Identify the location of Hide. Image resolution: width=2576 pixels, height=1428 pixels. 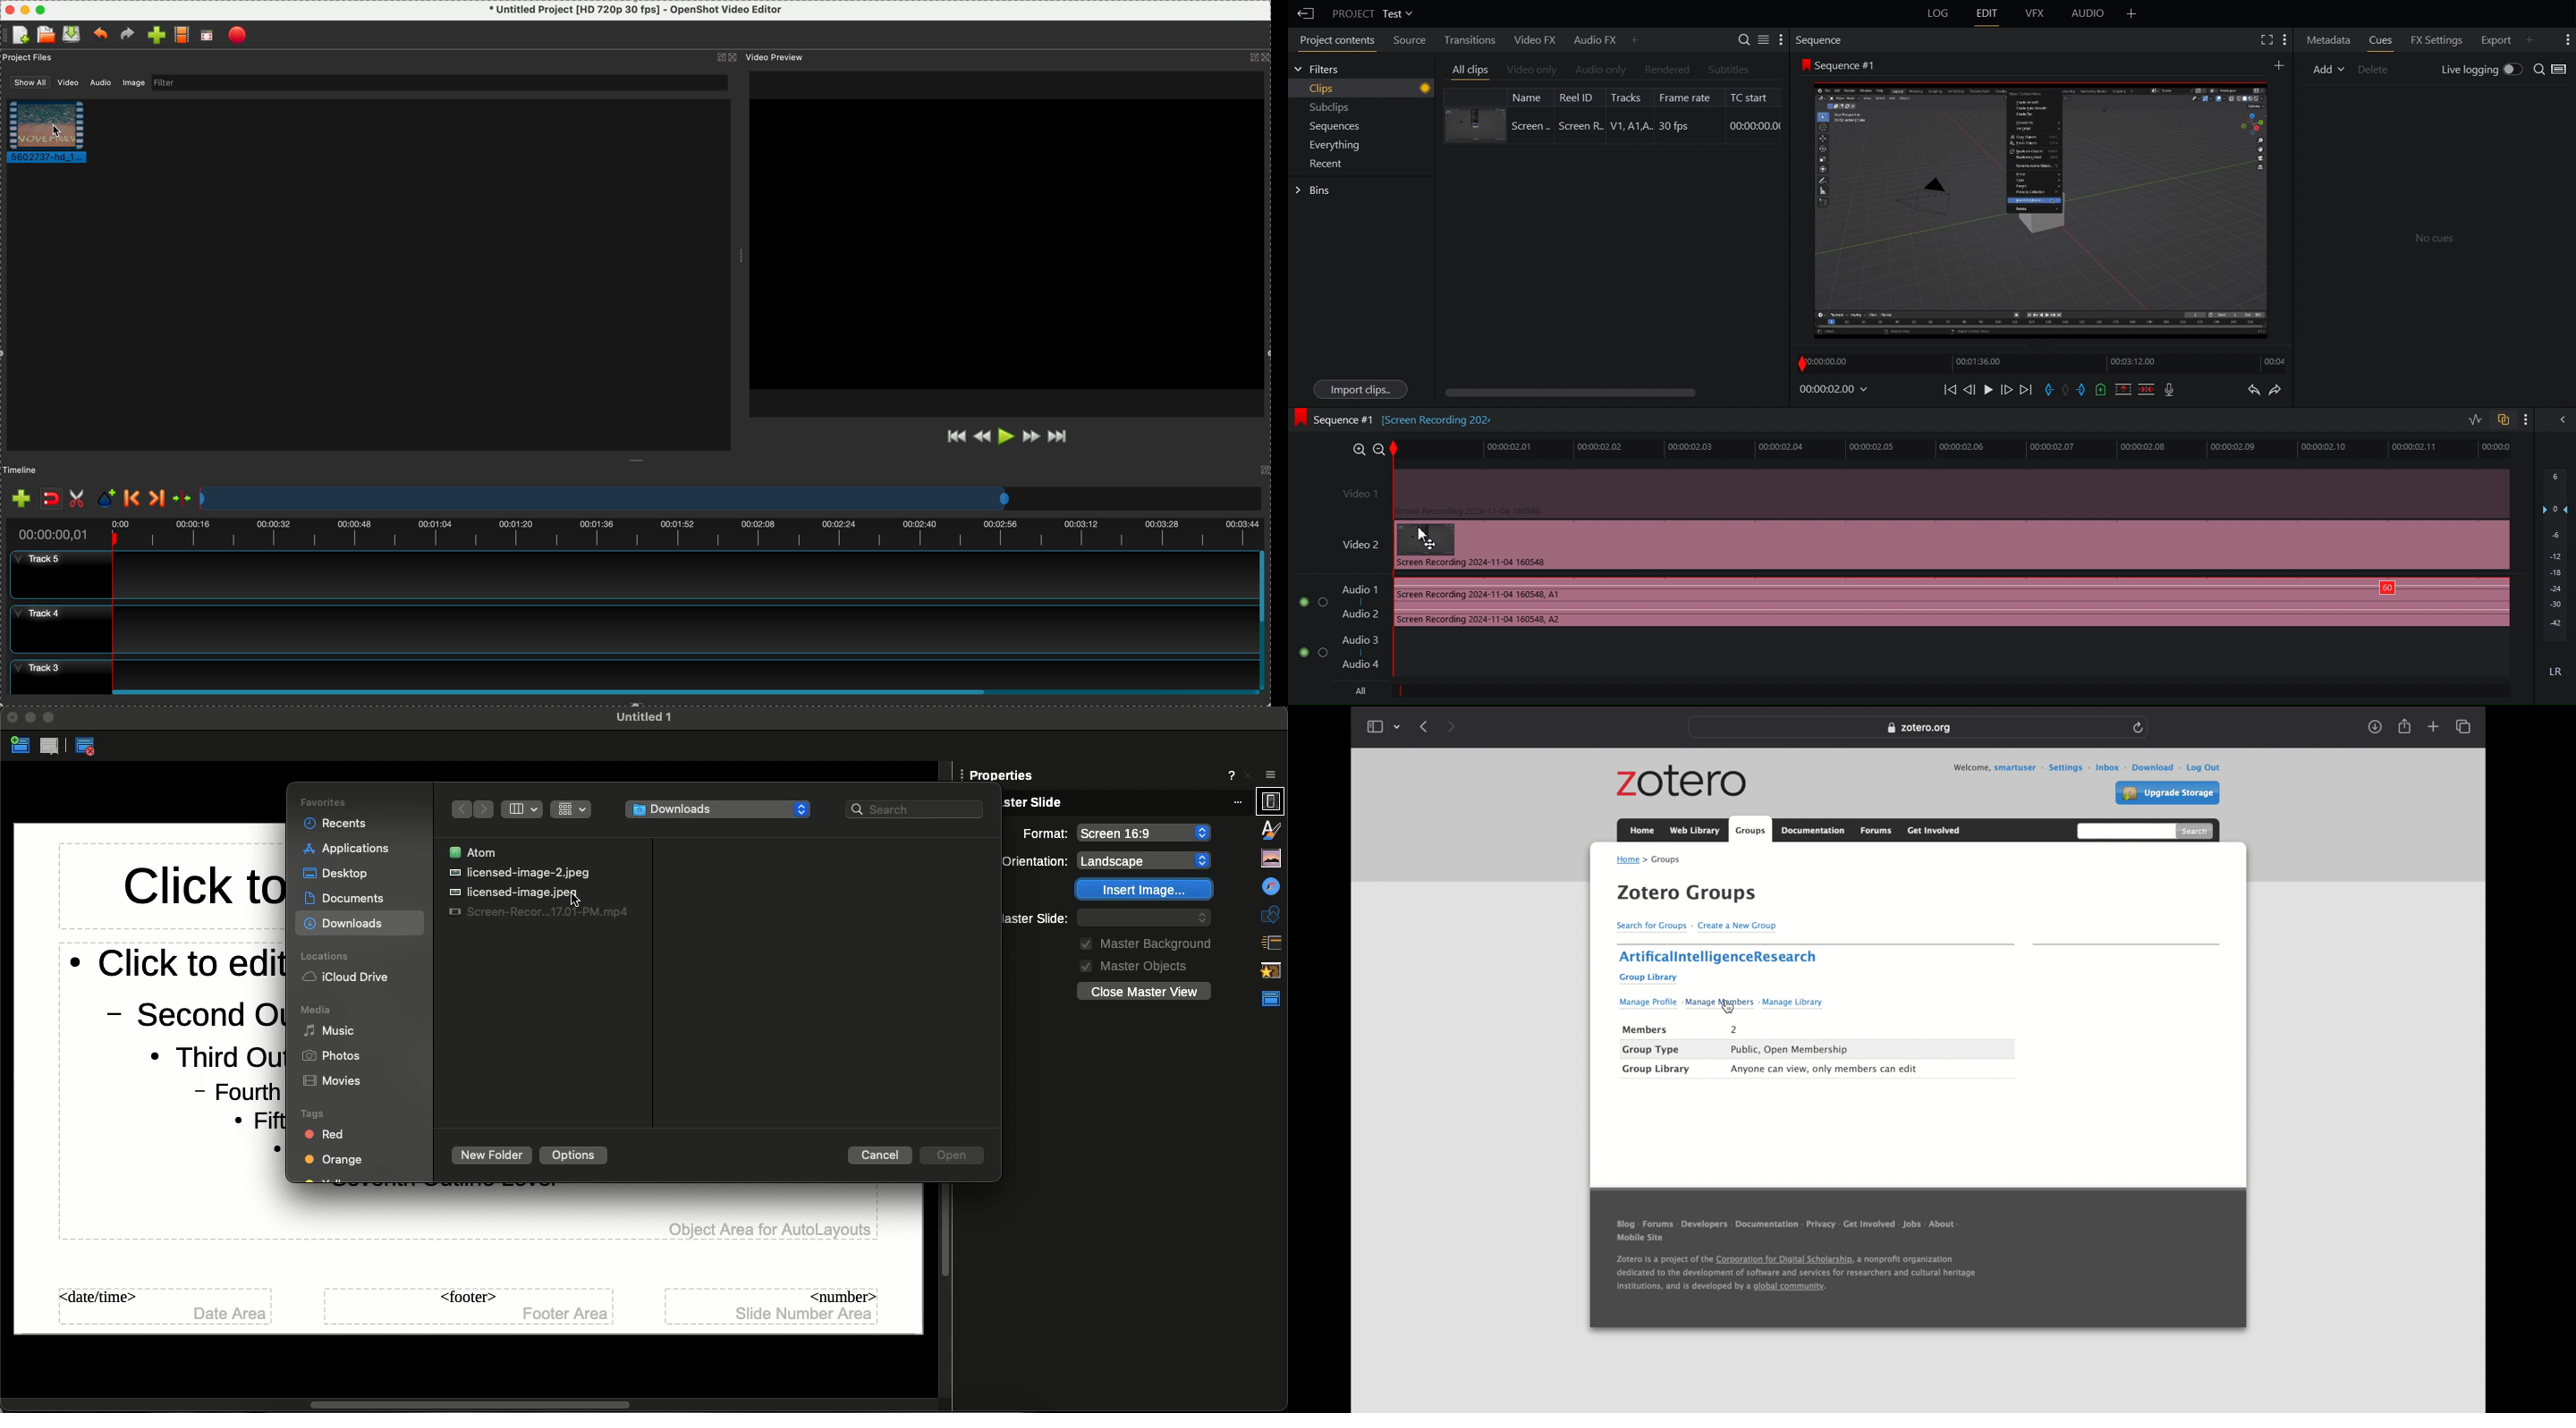
(2560, 420).